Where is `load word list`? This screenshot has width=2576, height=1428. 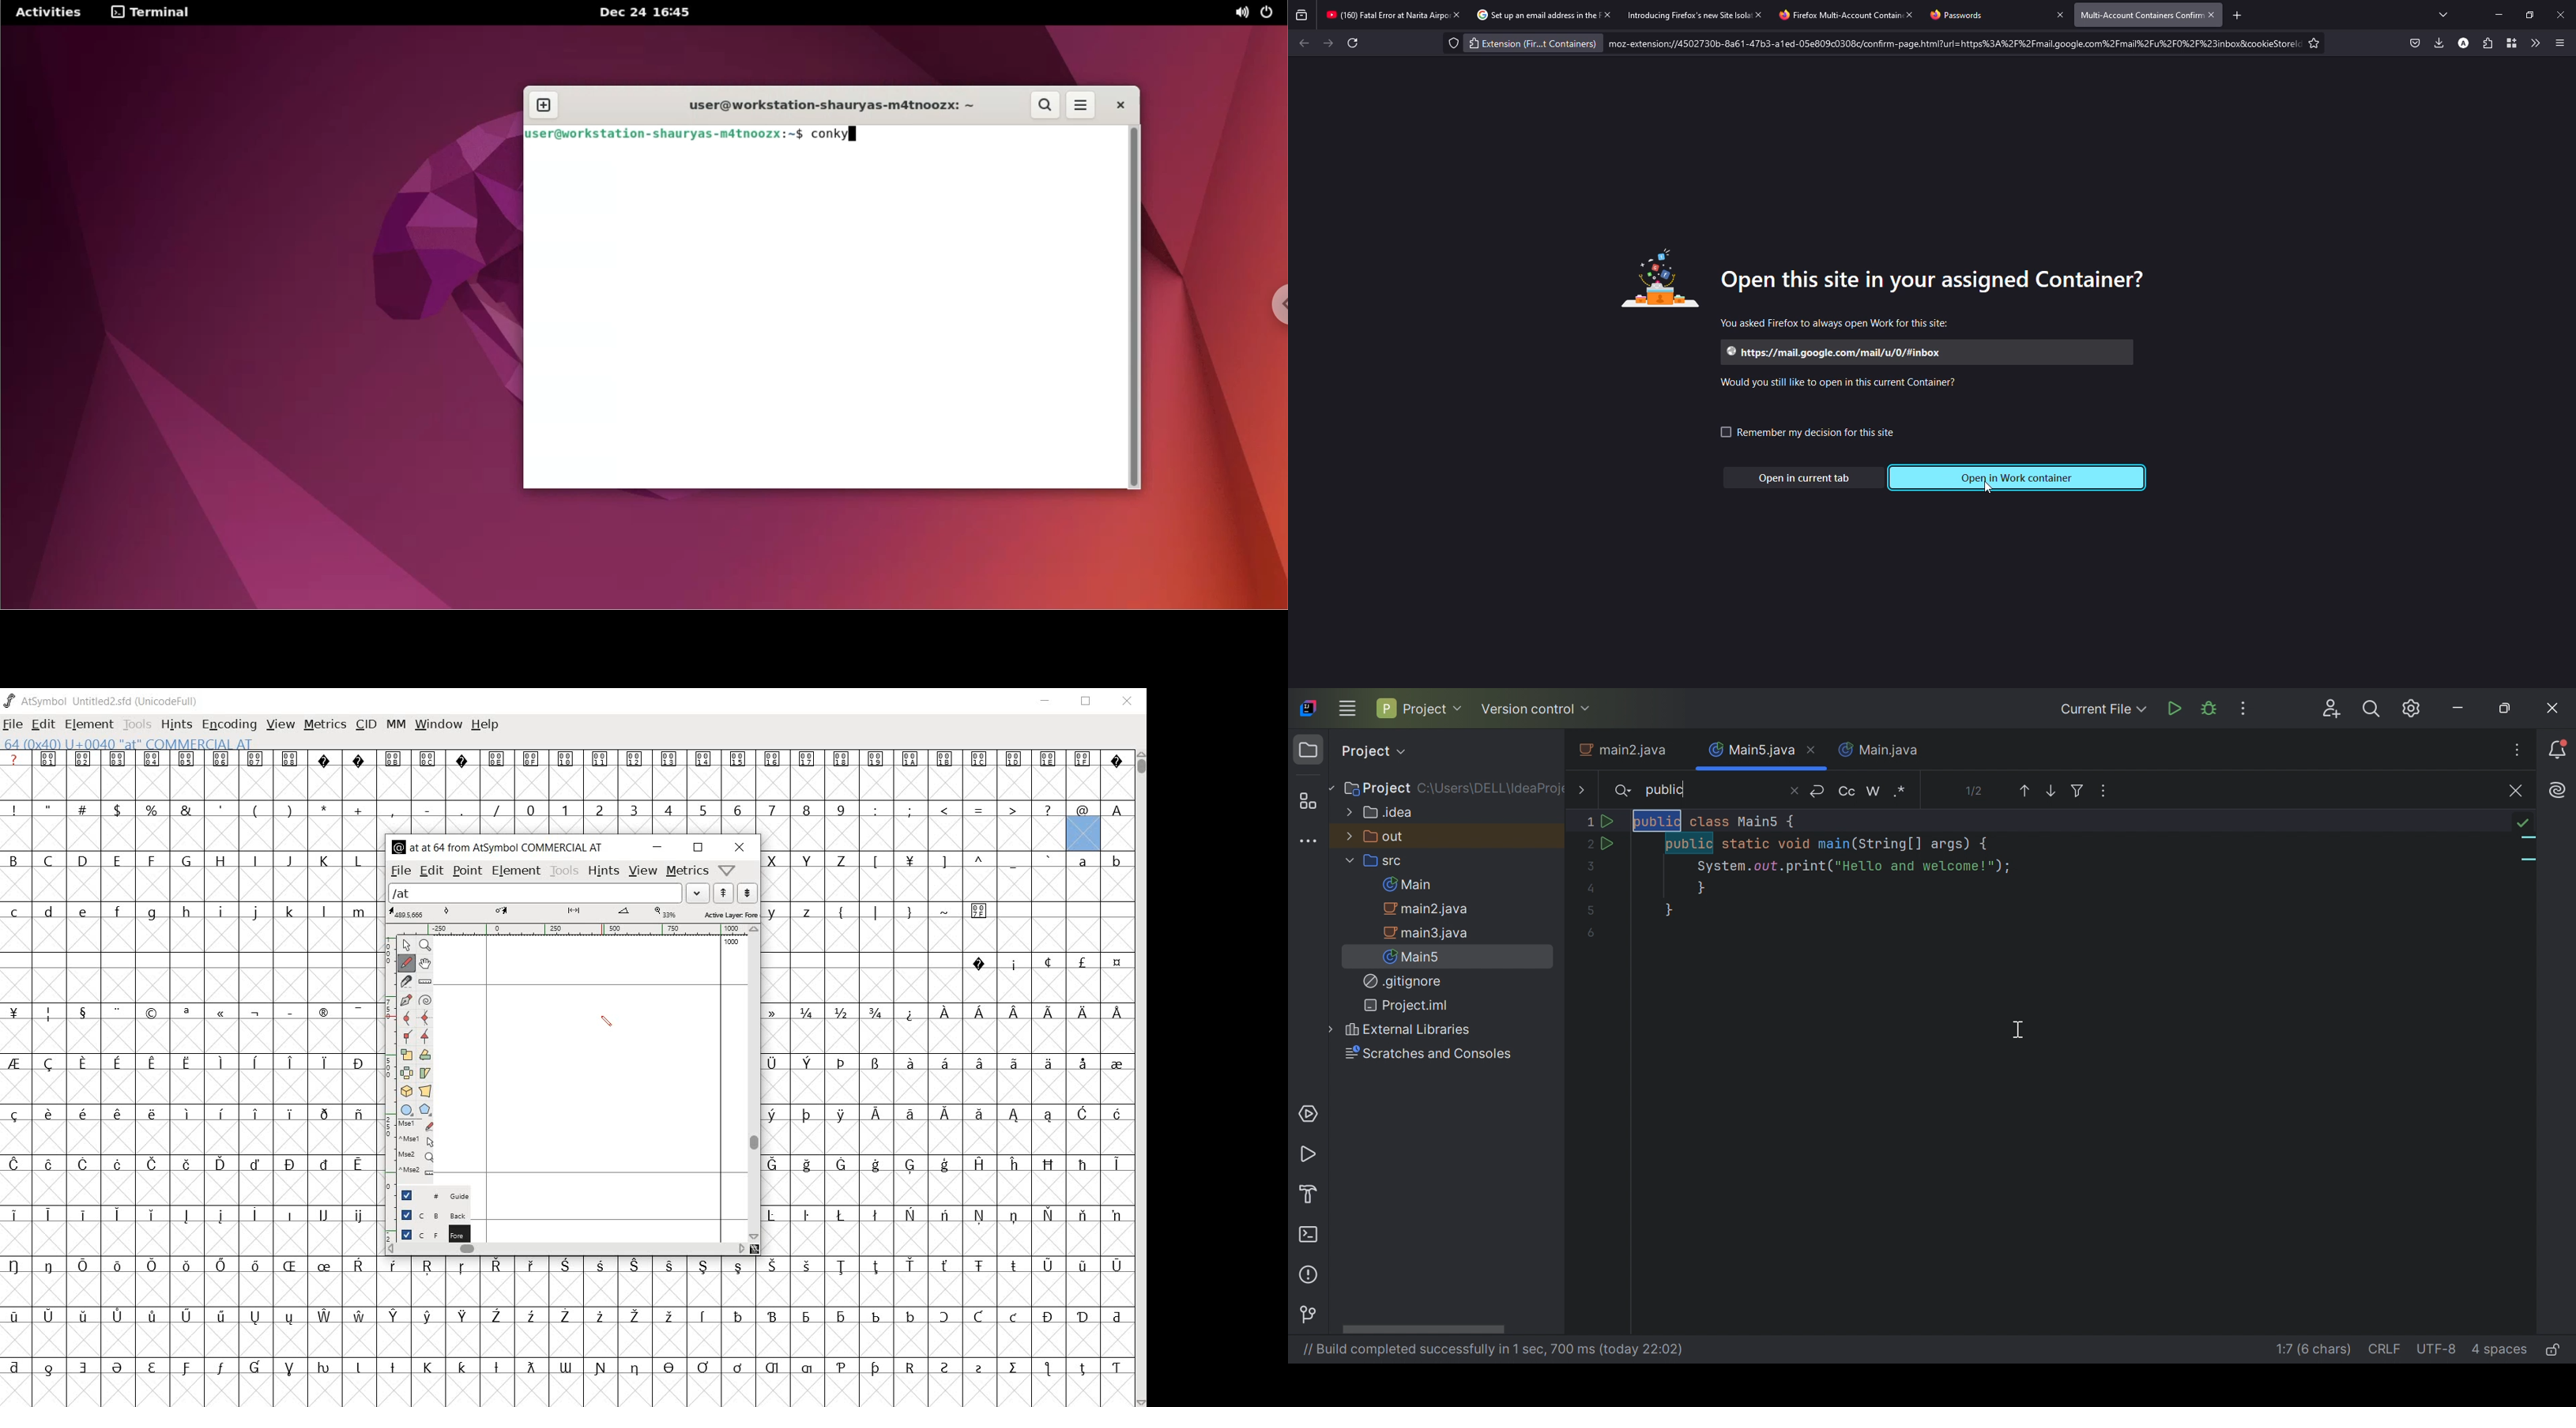 load word list is located at coordinates (535, 893).